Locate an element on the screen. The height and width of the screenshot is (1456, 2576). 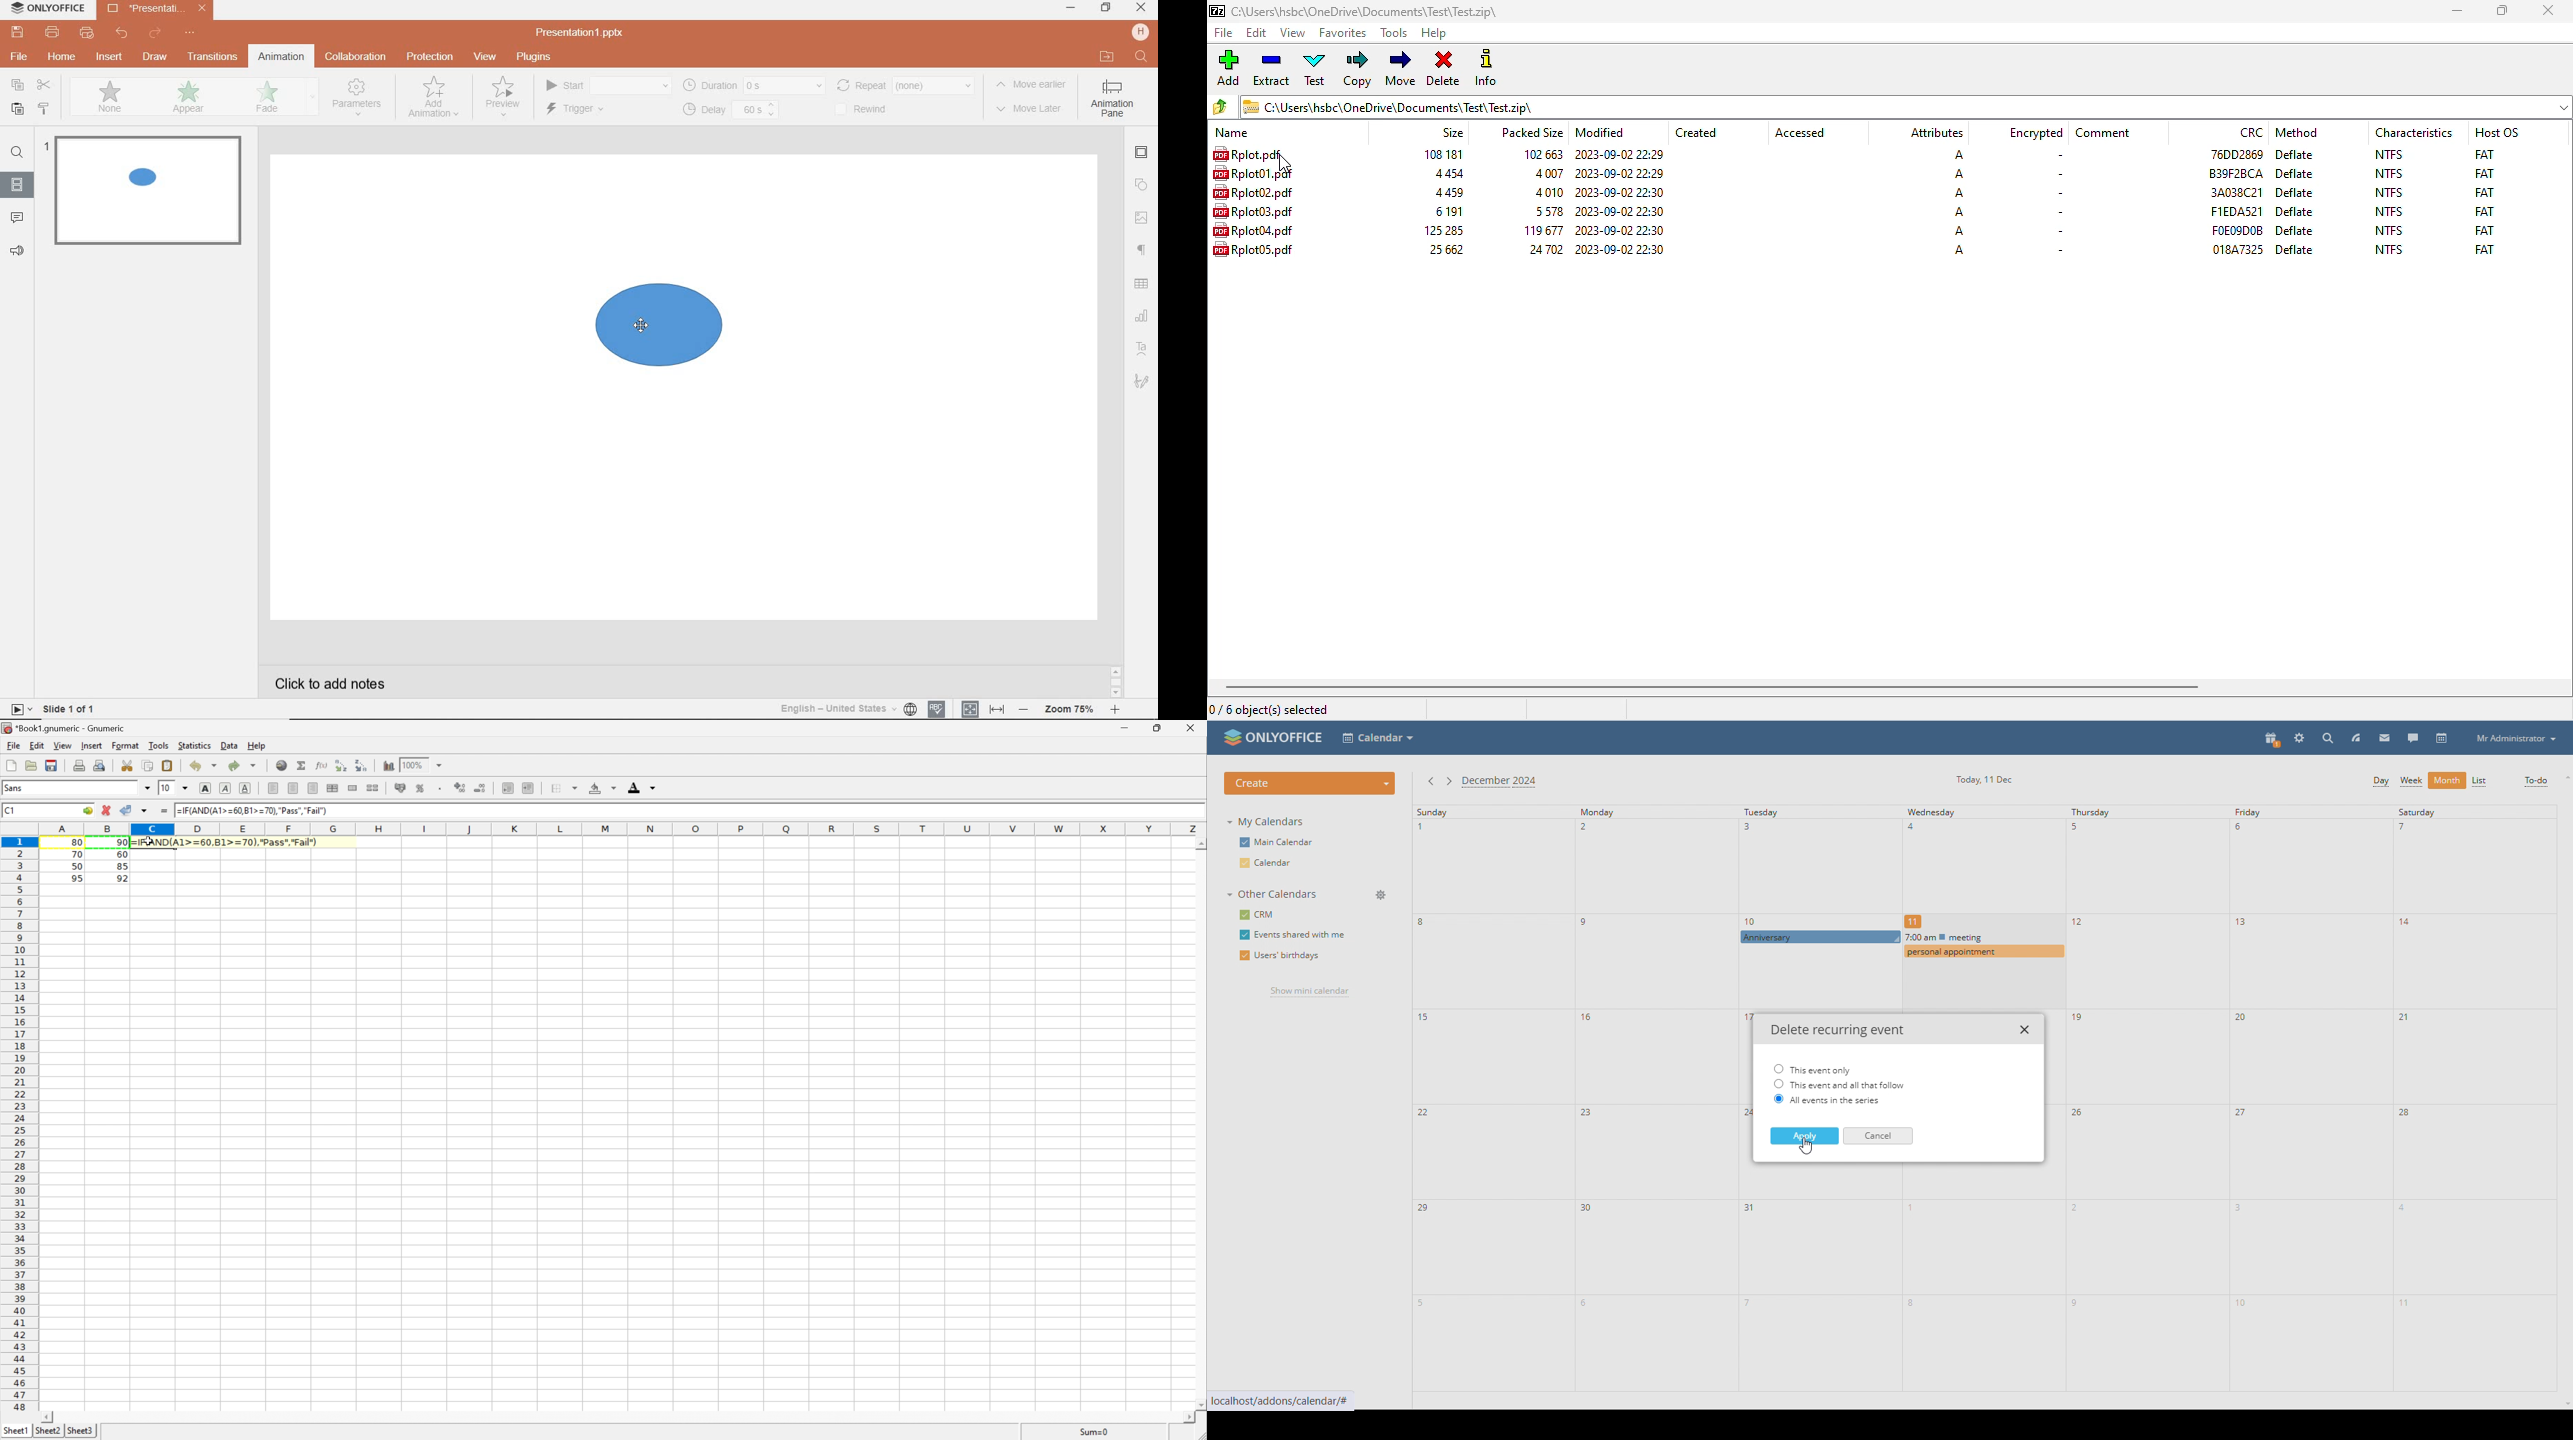
 comment is located at coordinates (2103, 133).